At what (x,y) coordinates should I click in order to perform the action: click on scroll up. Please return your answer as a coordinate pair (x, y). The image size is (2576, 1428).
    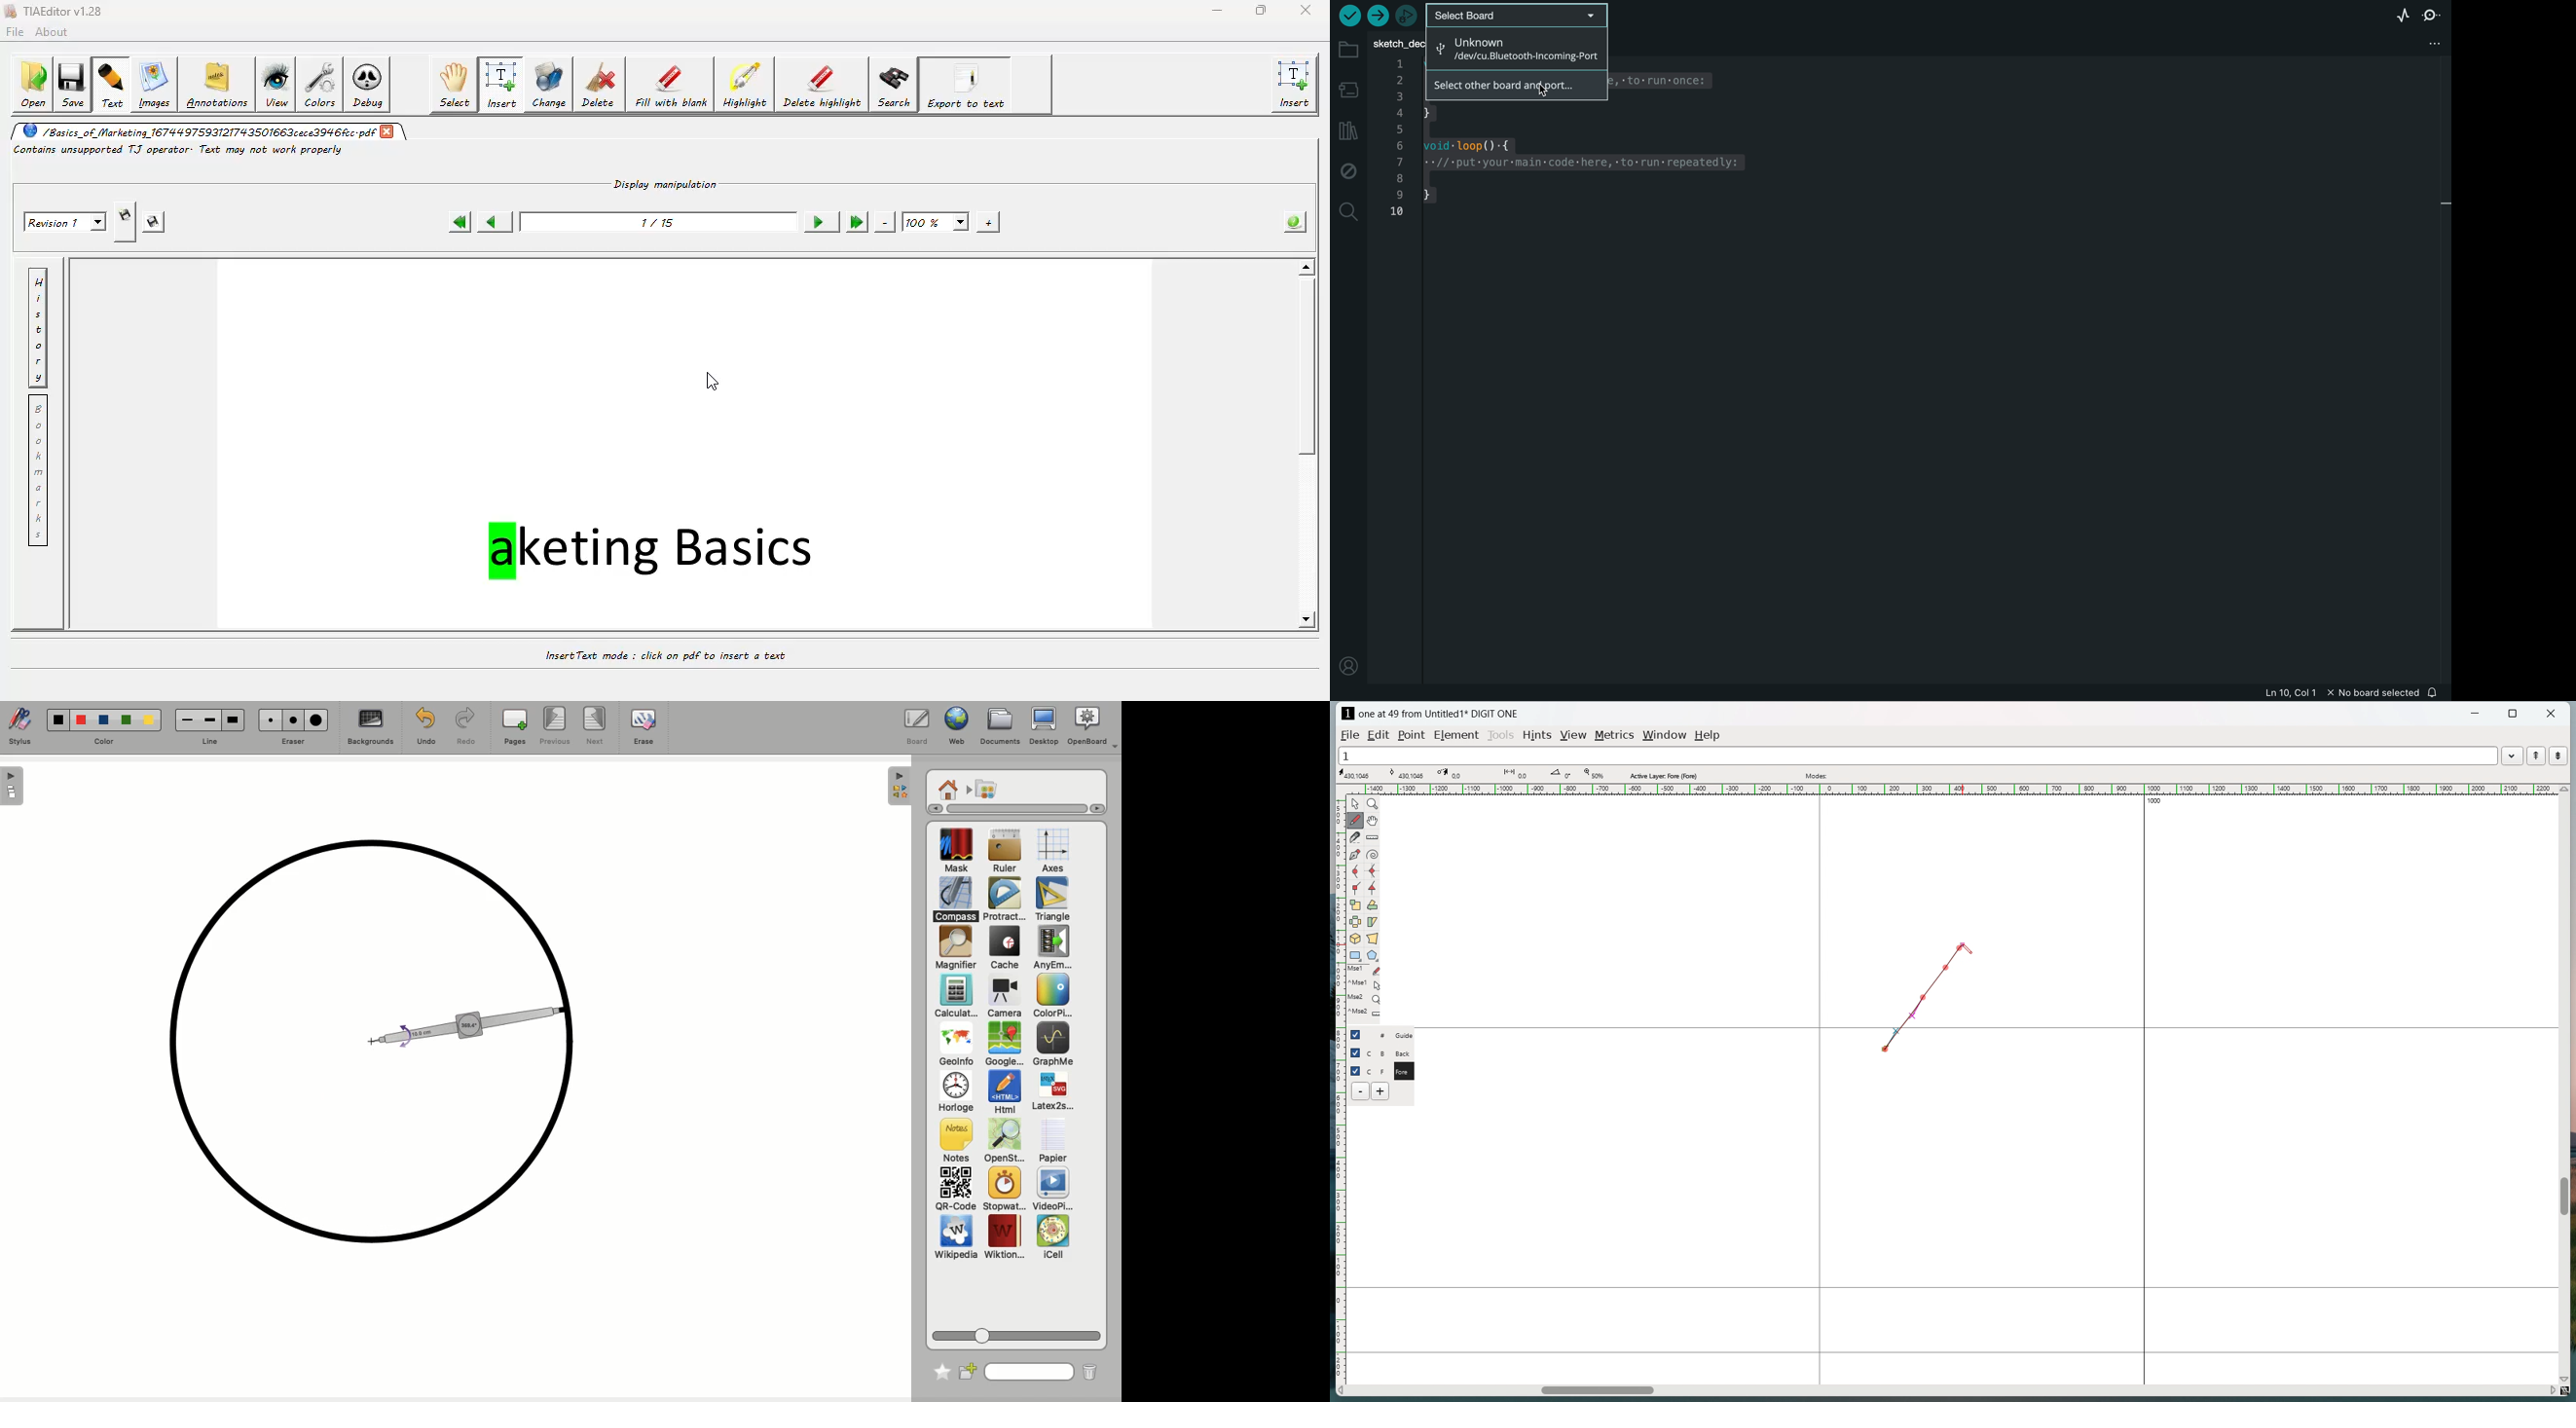
    Looking at the image, I should click on (1305, 267).